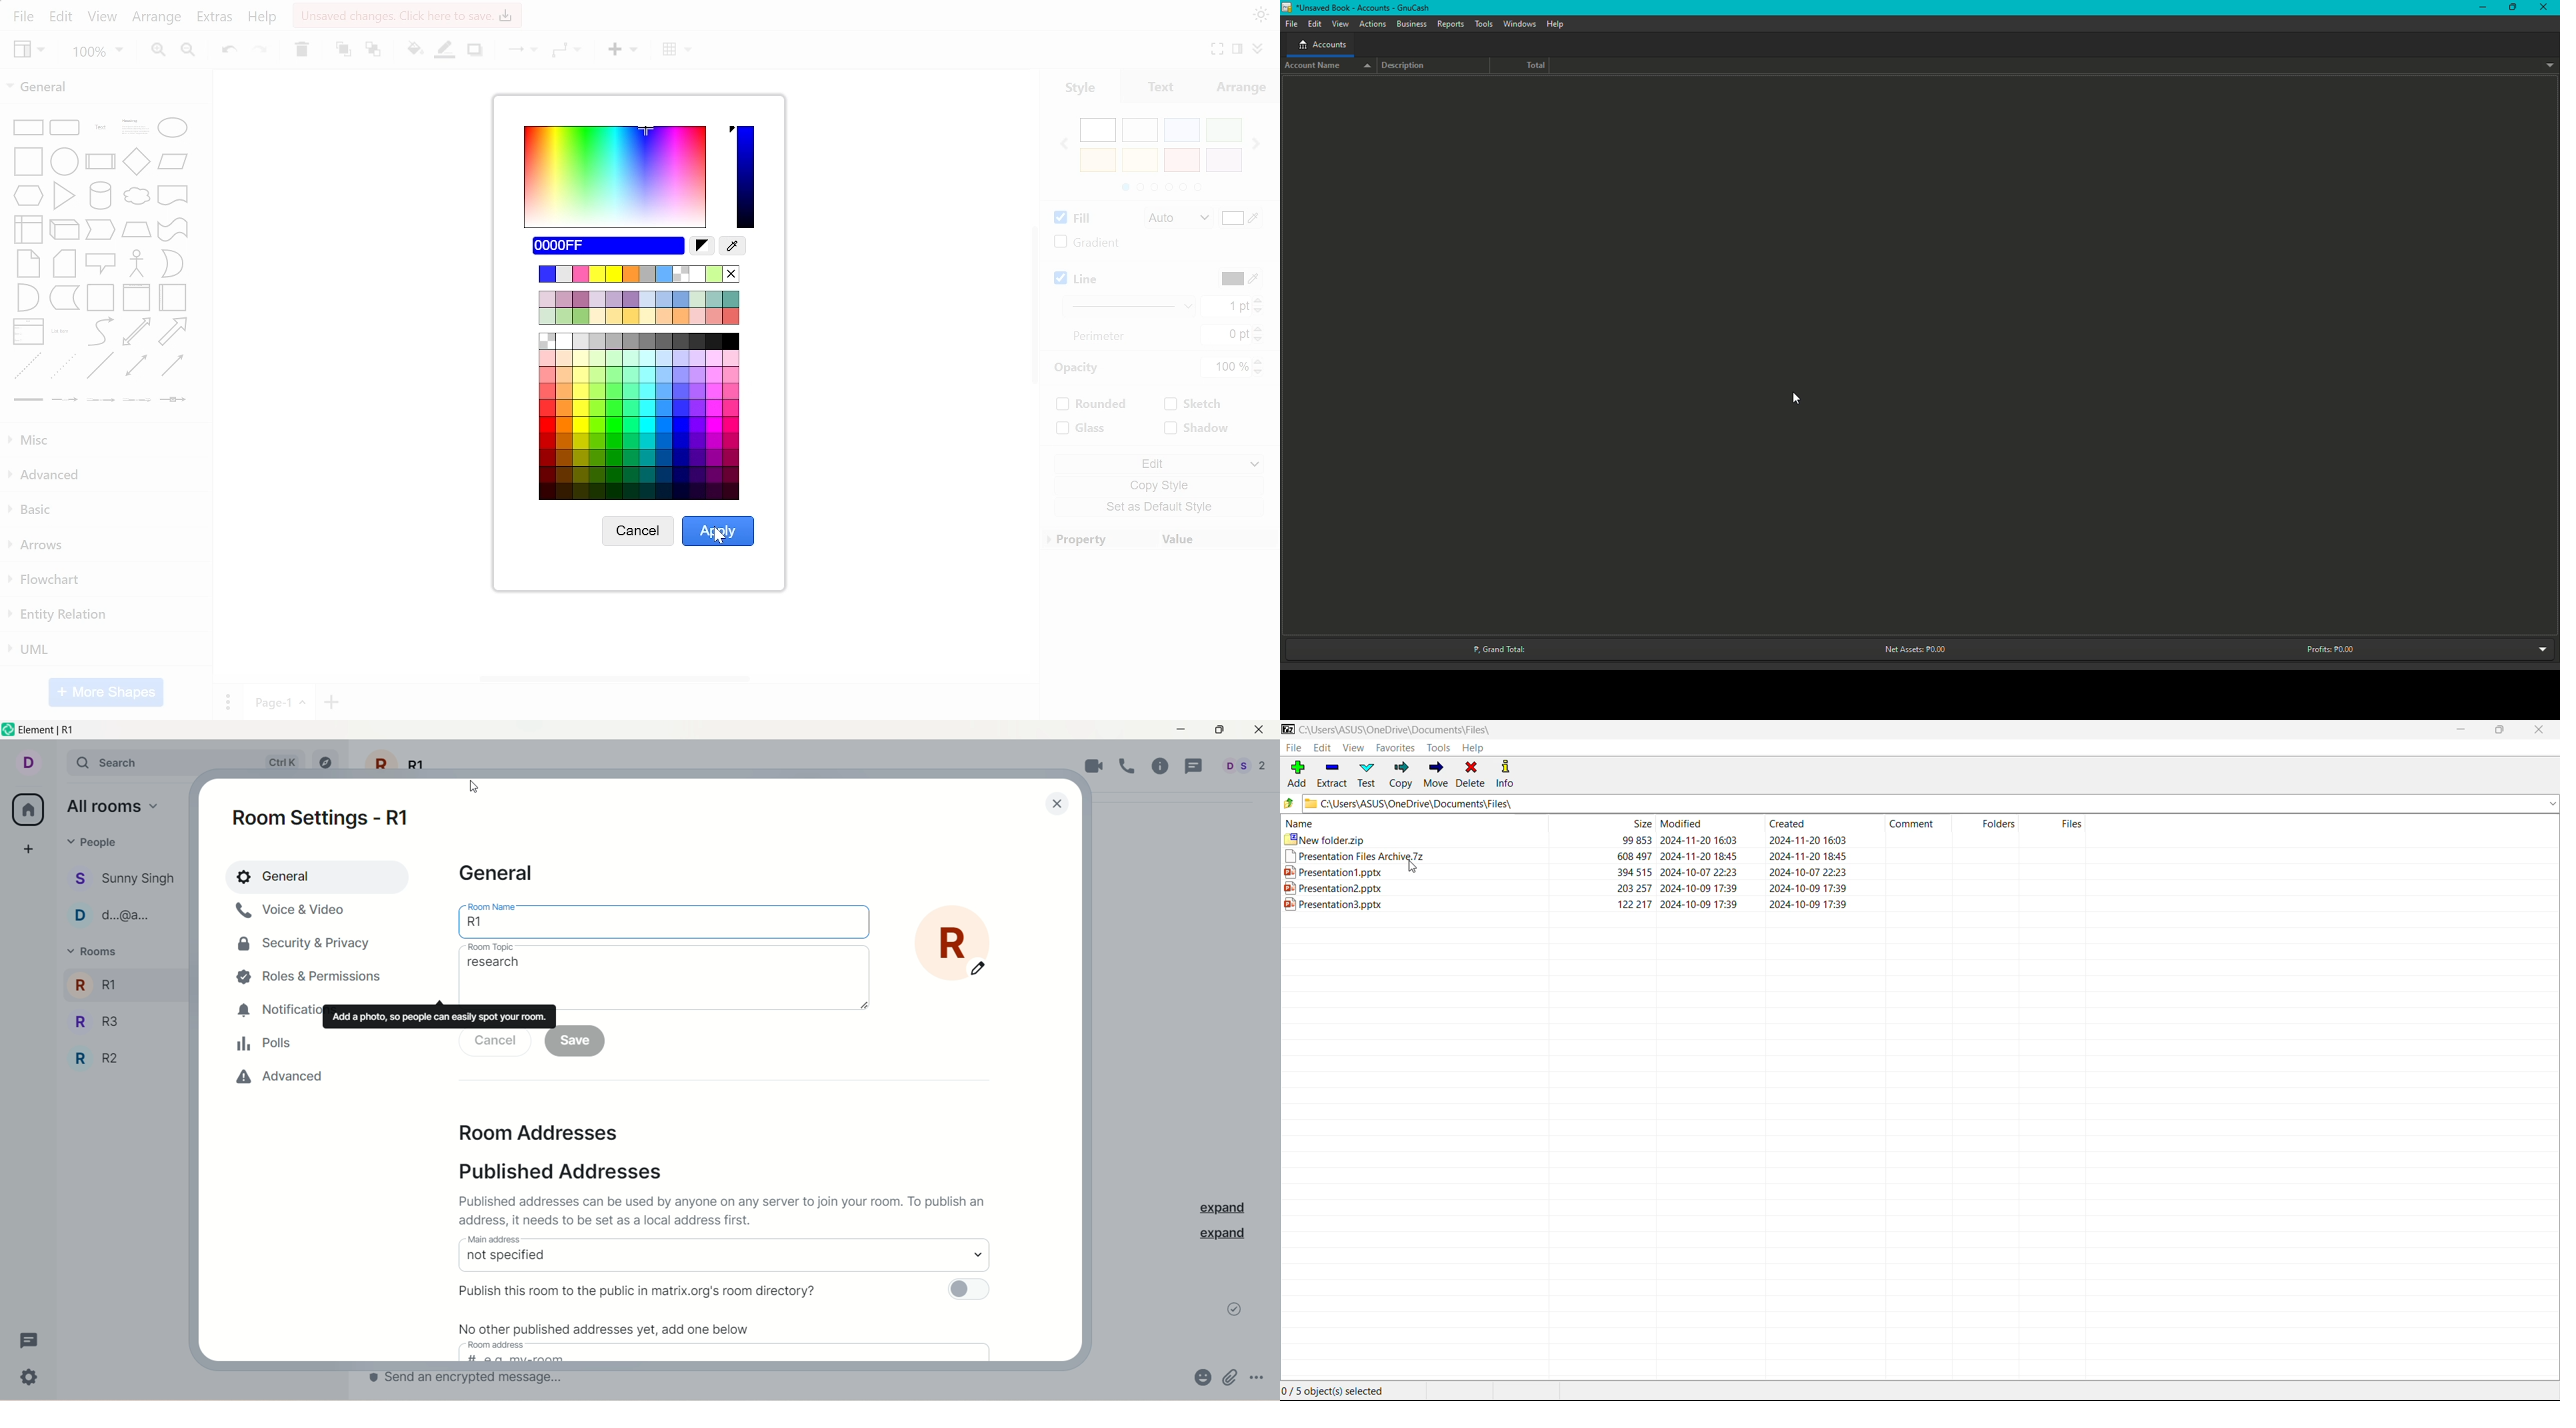 The width and height of the screenshot is (2576, 1428). I want to click on decrease perimeter, so click(1259, 340).